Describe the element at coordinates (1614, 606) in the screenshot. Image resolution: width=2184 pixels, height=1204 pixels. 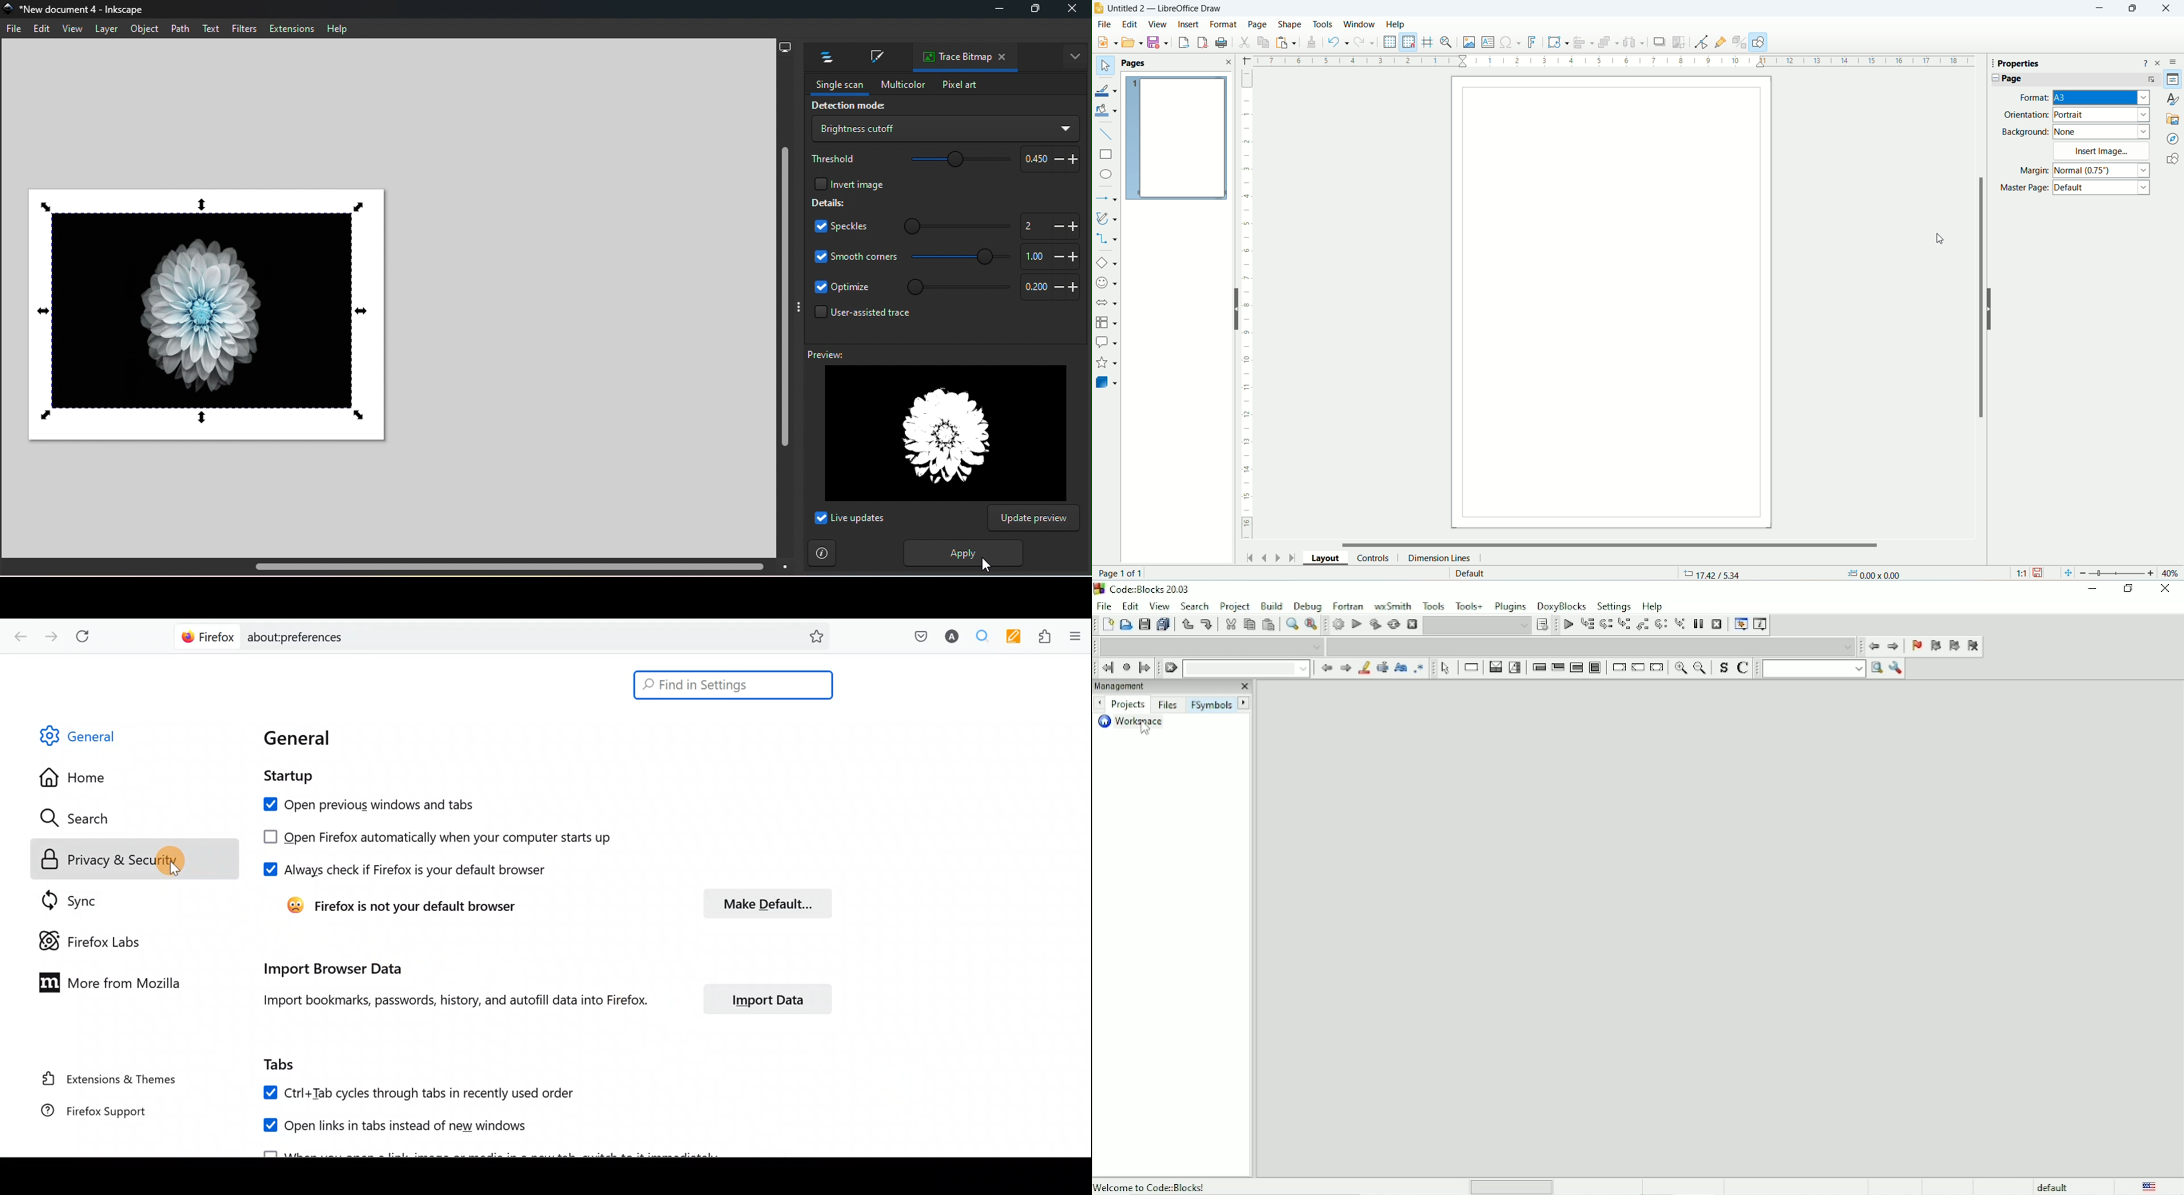
I see `Settings` at that location.